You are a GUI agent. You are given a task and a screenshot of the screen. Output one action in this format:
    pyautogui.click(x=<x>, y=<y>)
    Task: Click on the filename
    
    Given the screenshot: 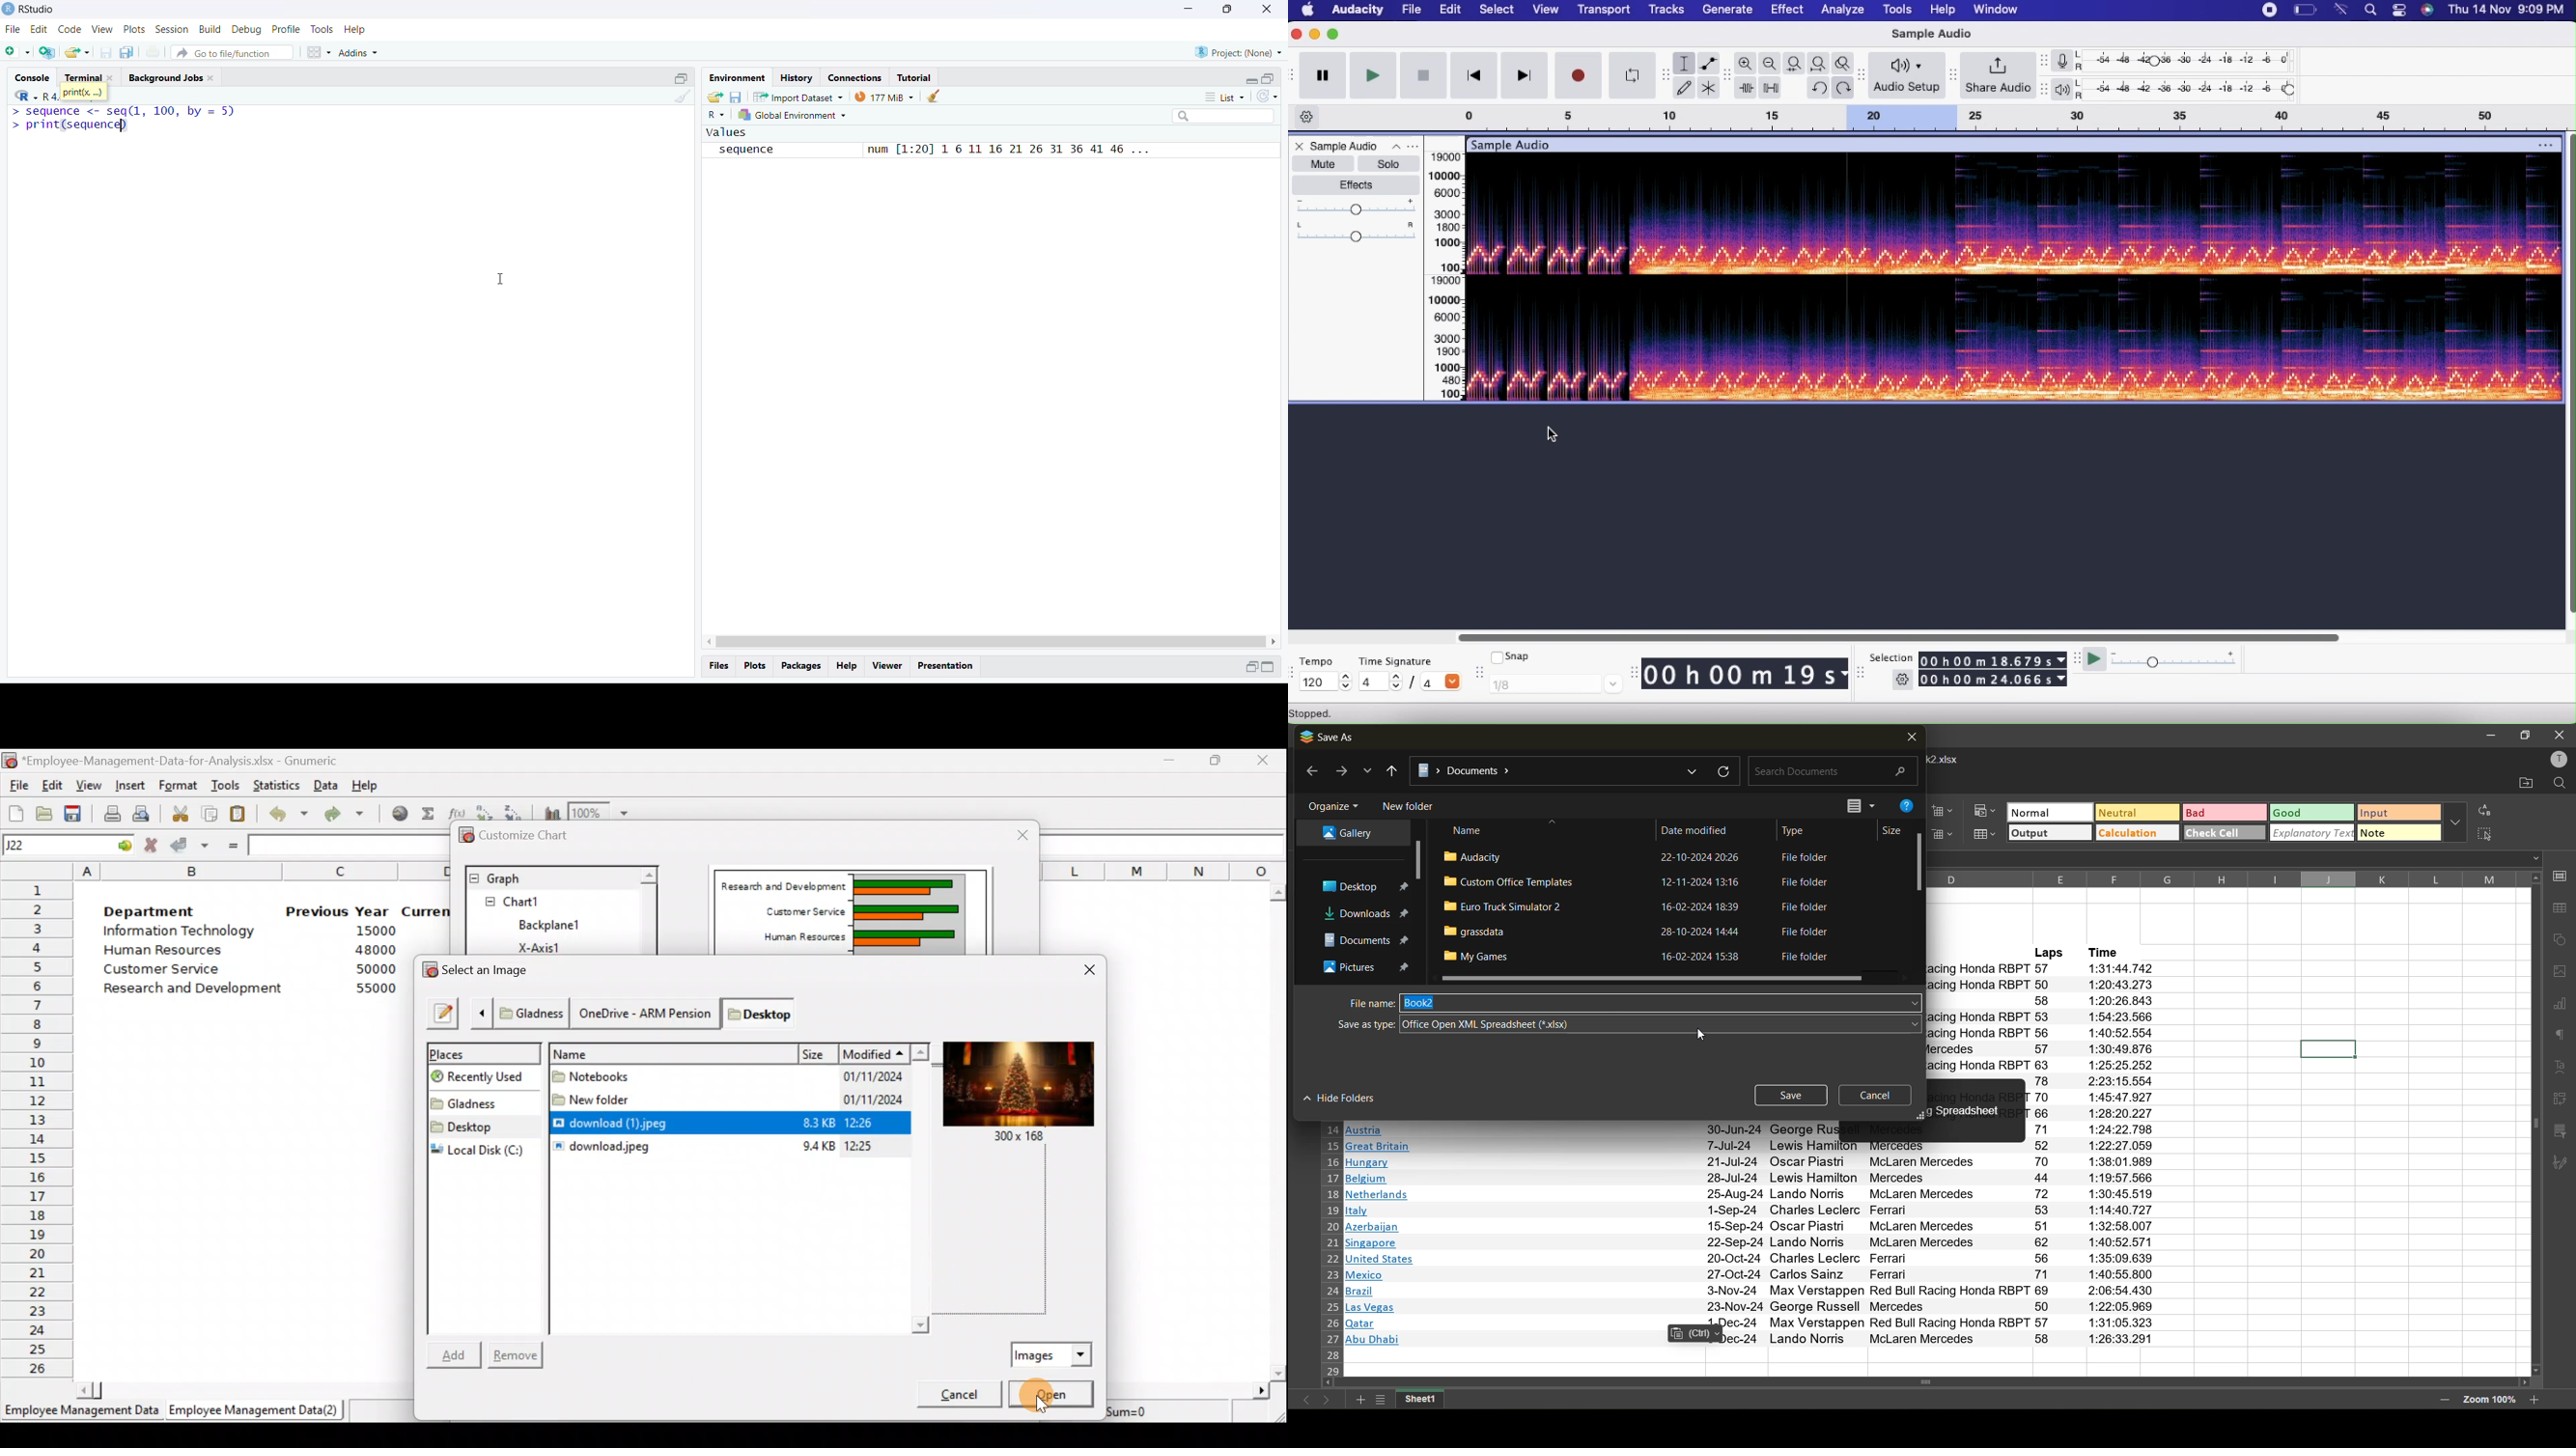 What is the action you would take?
    pyautogui.click(x=1949, y=758)
    